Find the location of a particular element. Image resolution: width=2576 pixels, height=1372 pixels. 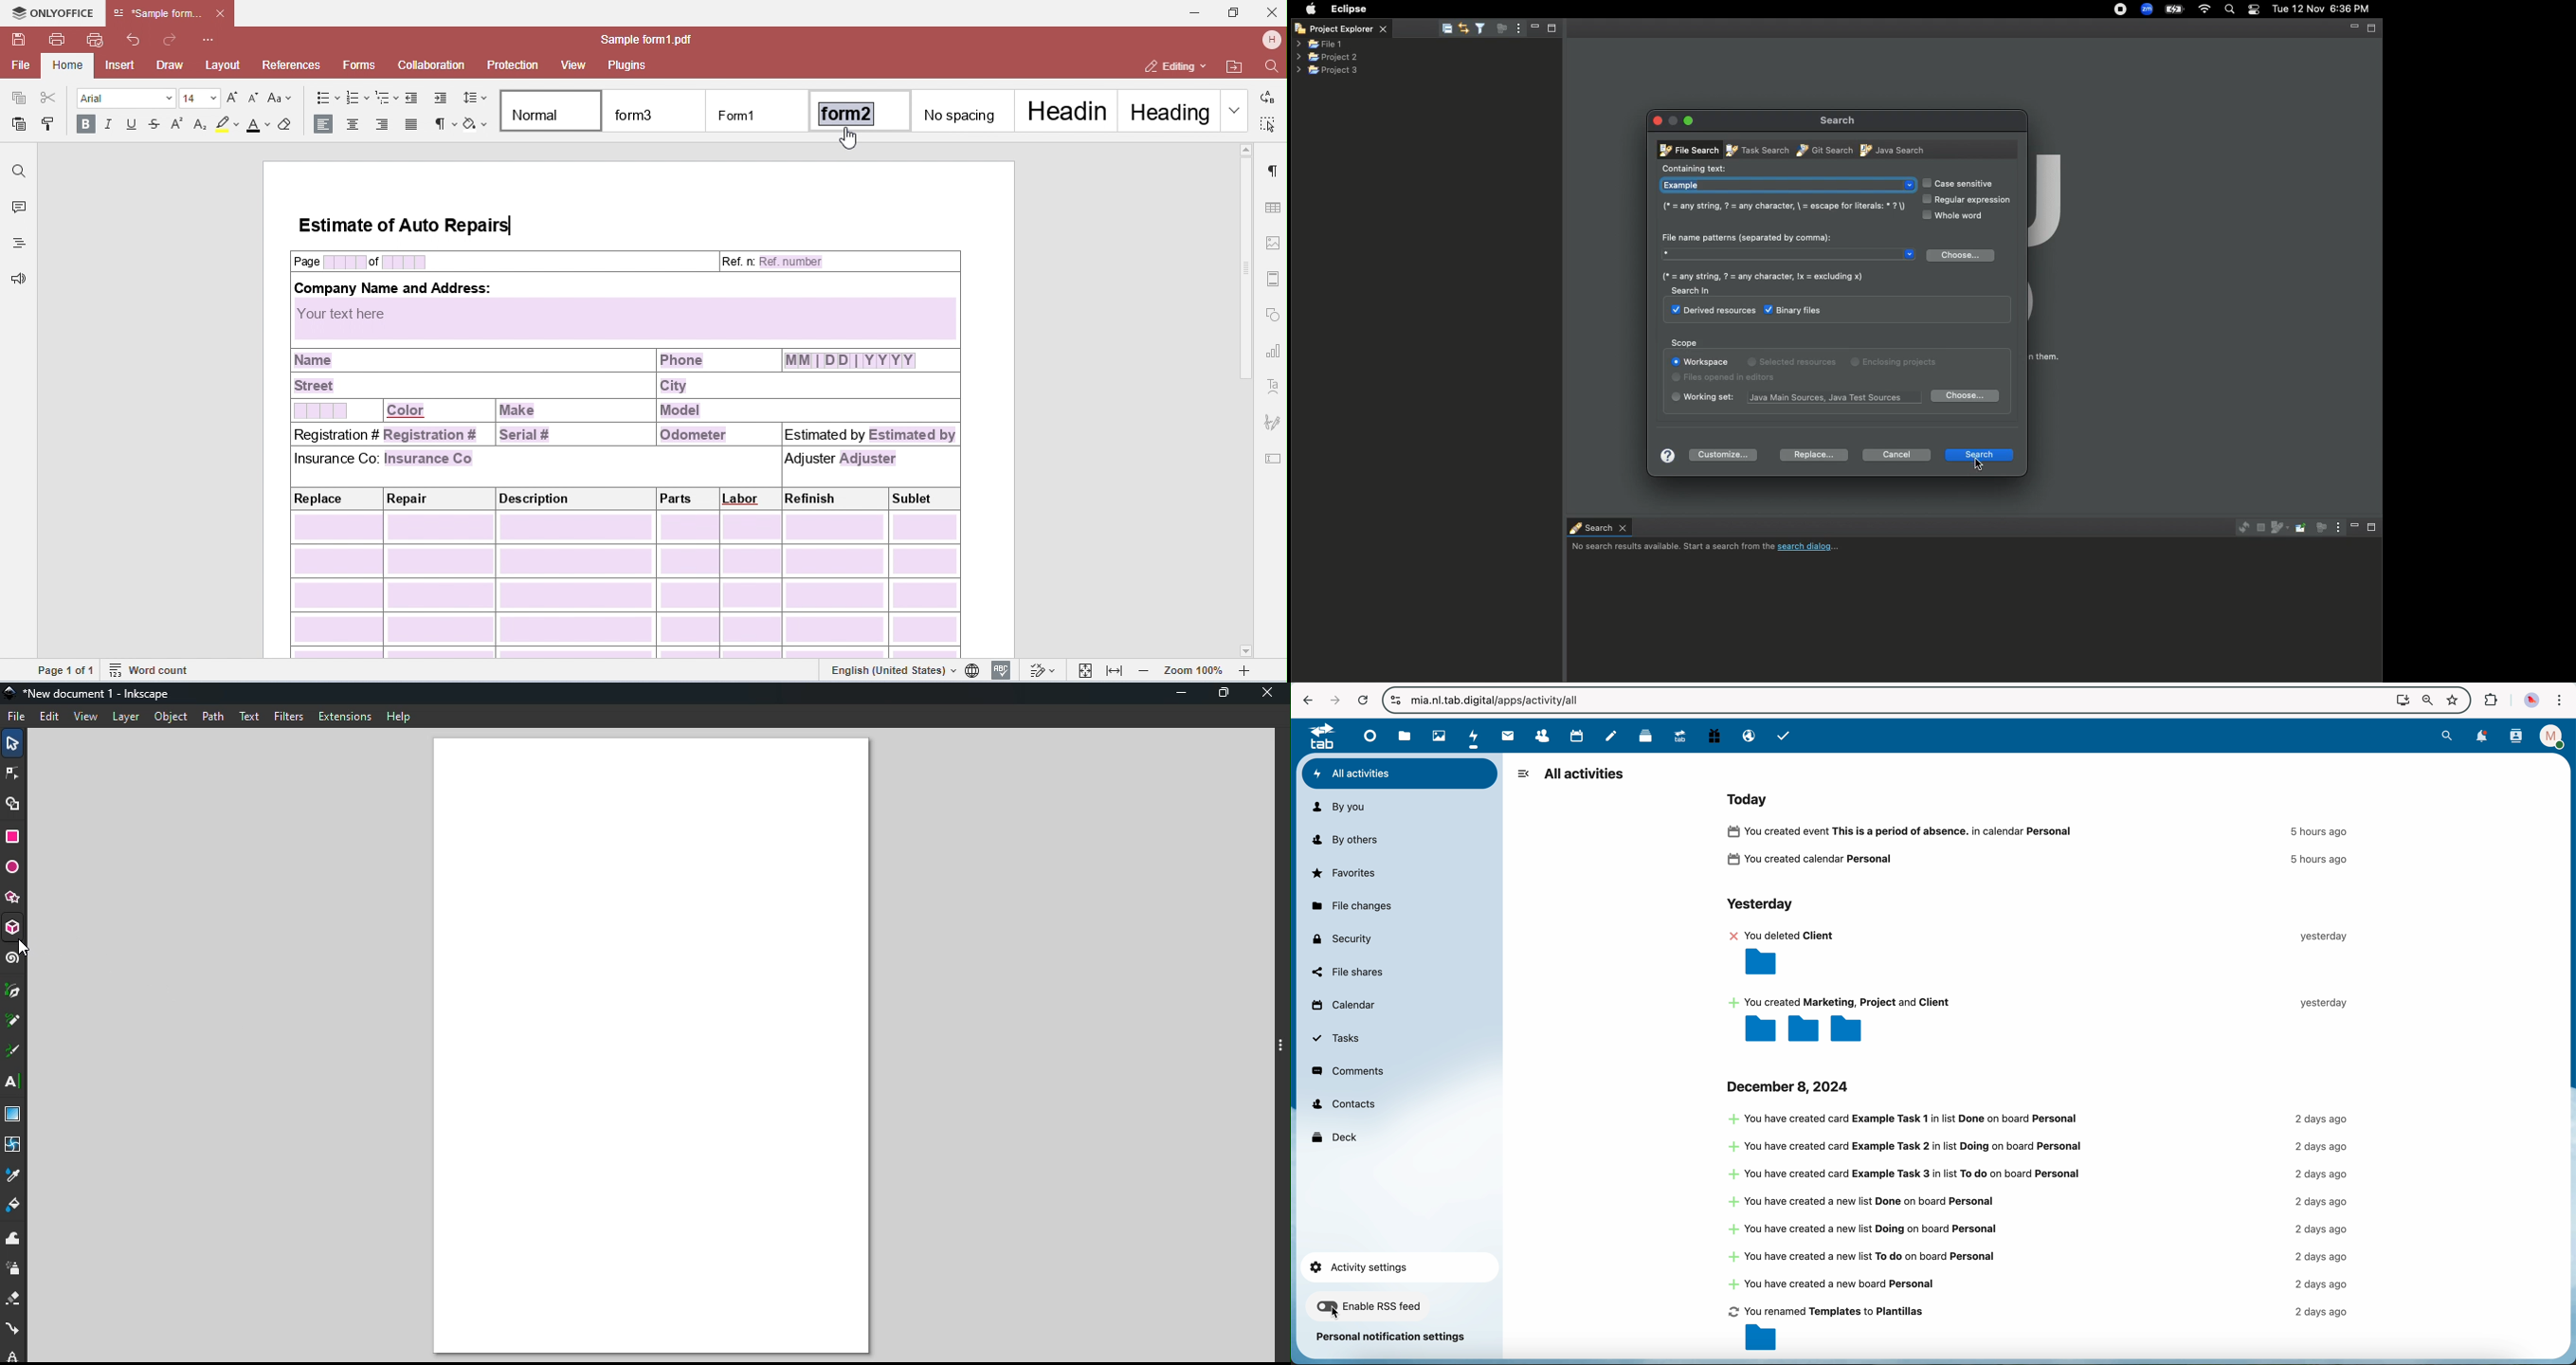

url is located at coordinates (1501, 701).